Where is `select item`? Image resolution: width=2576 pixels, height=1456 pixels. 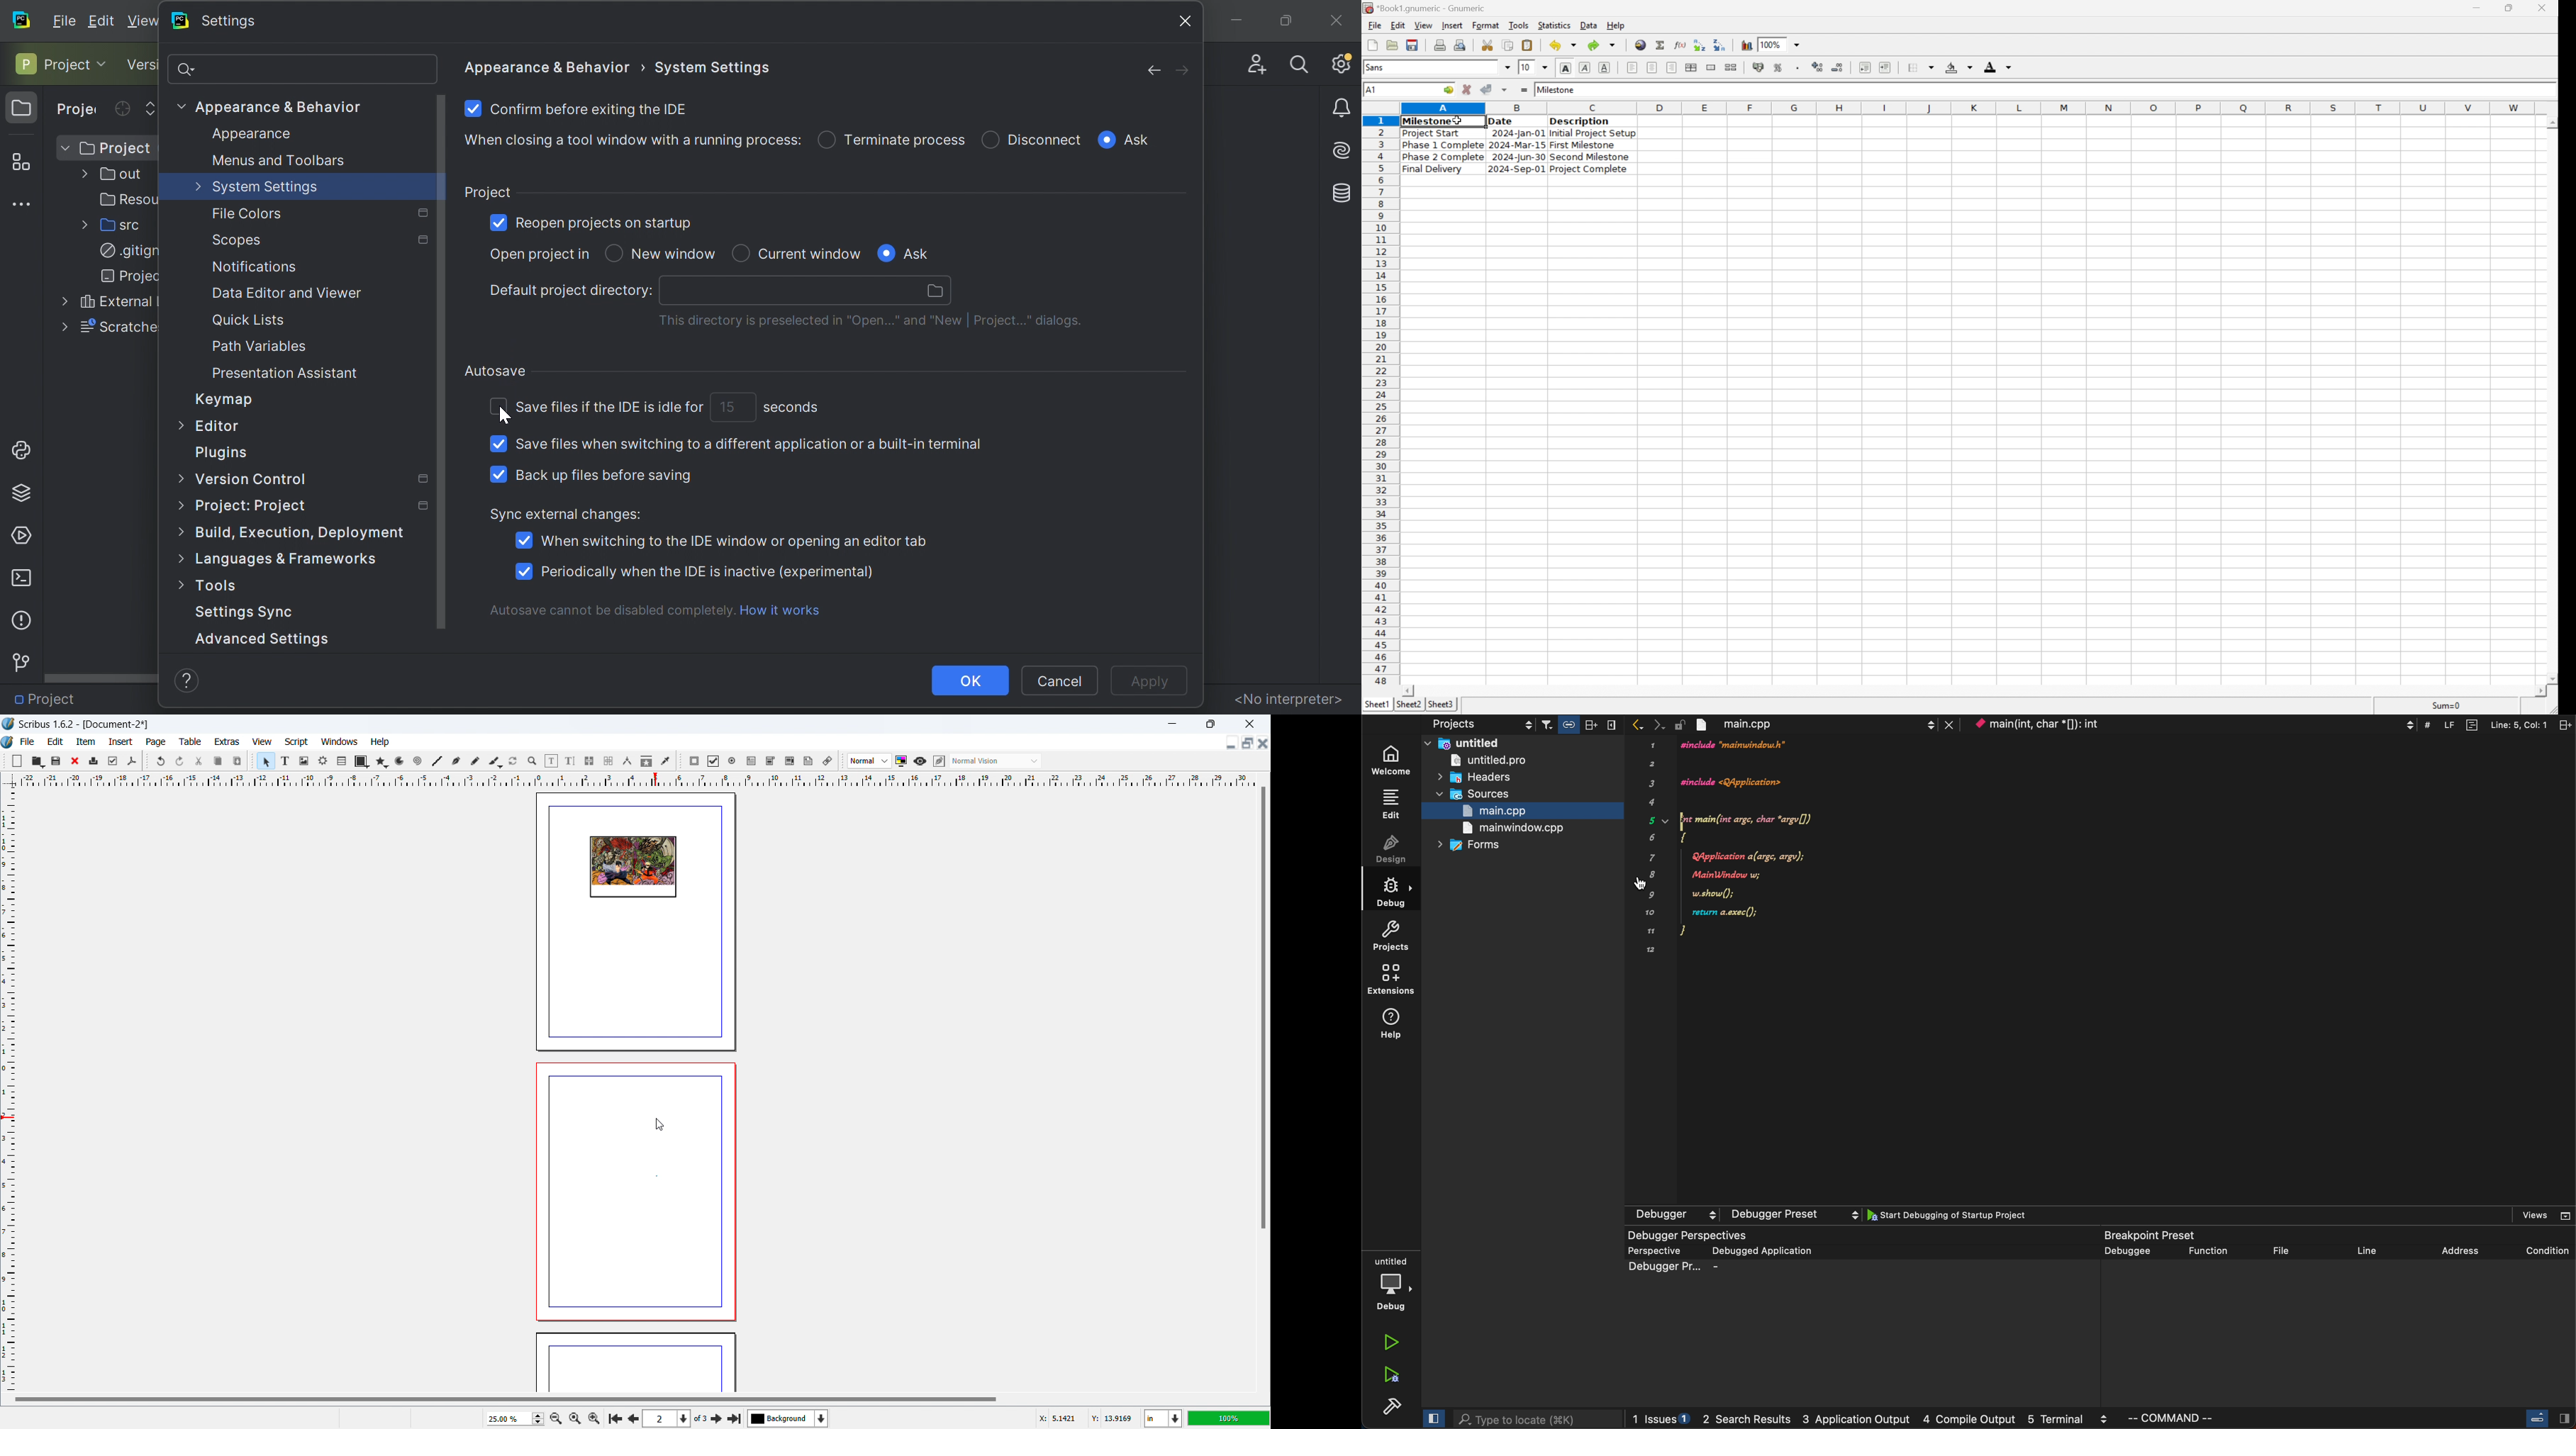 select item is located at coordinates (266, 761).